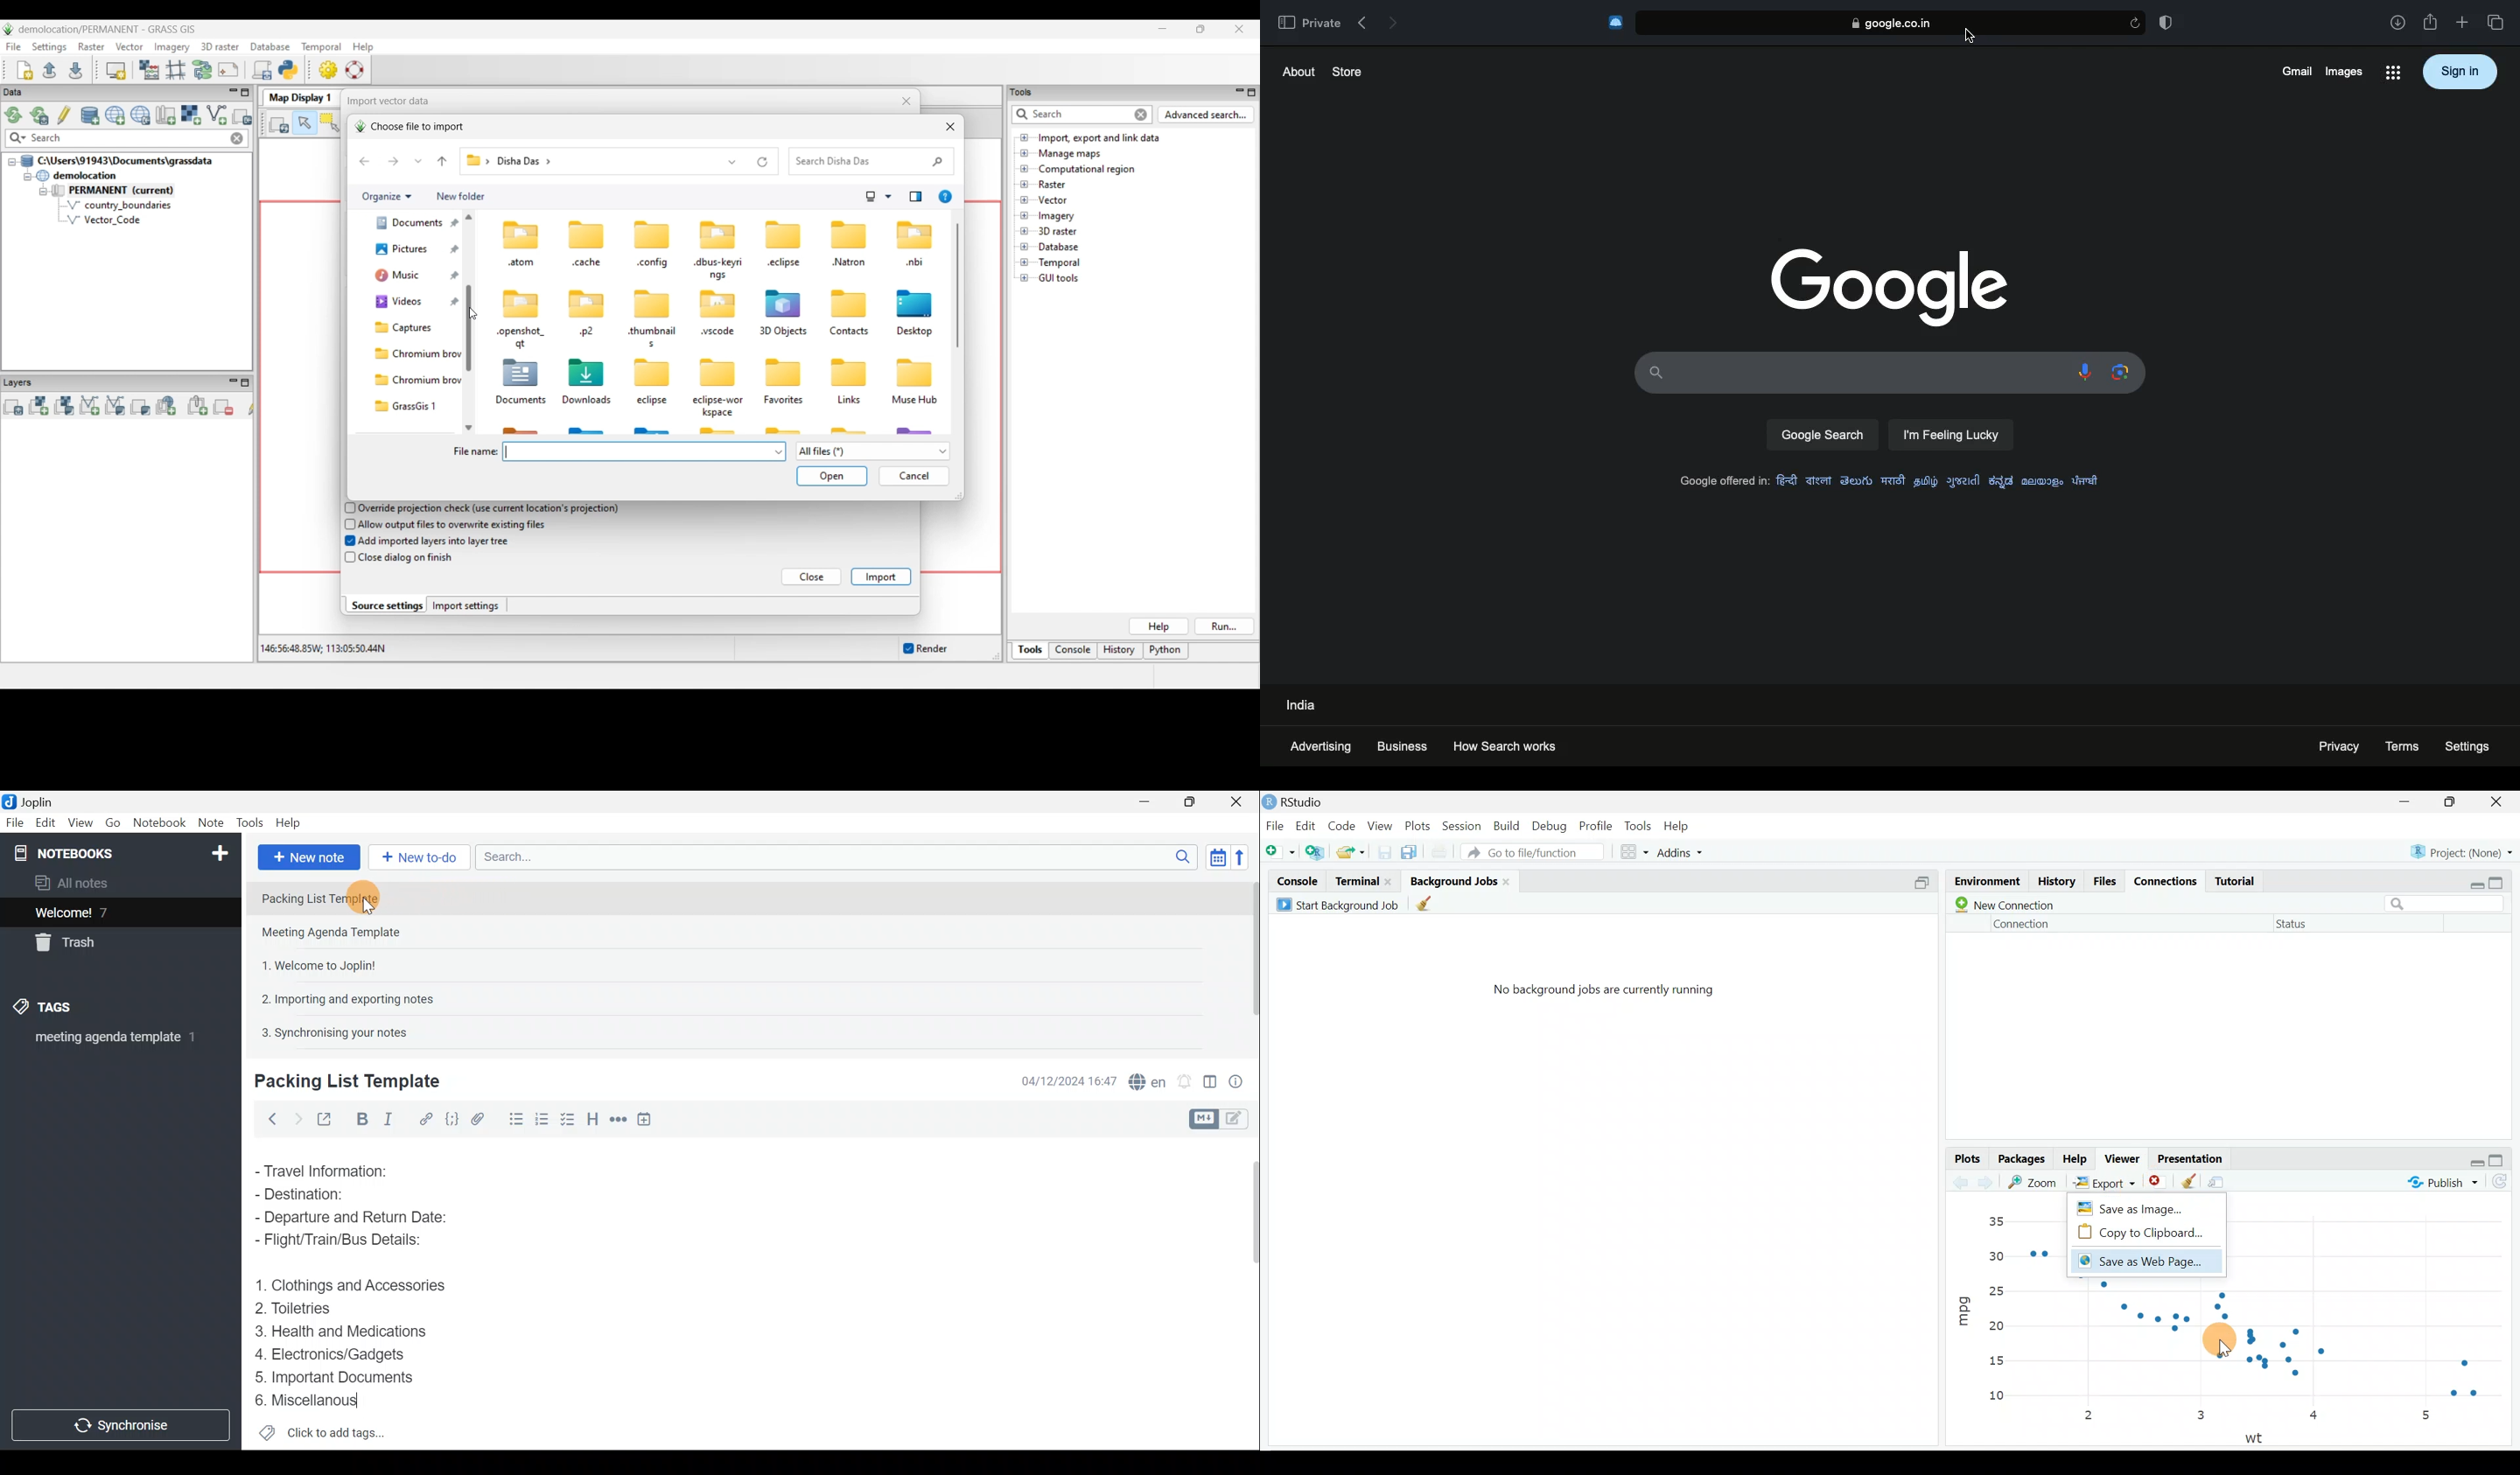 Image resolution: width=2520 pixels, height=1484 pixels. I want to click on History, so click(2056, 883).